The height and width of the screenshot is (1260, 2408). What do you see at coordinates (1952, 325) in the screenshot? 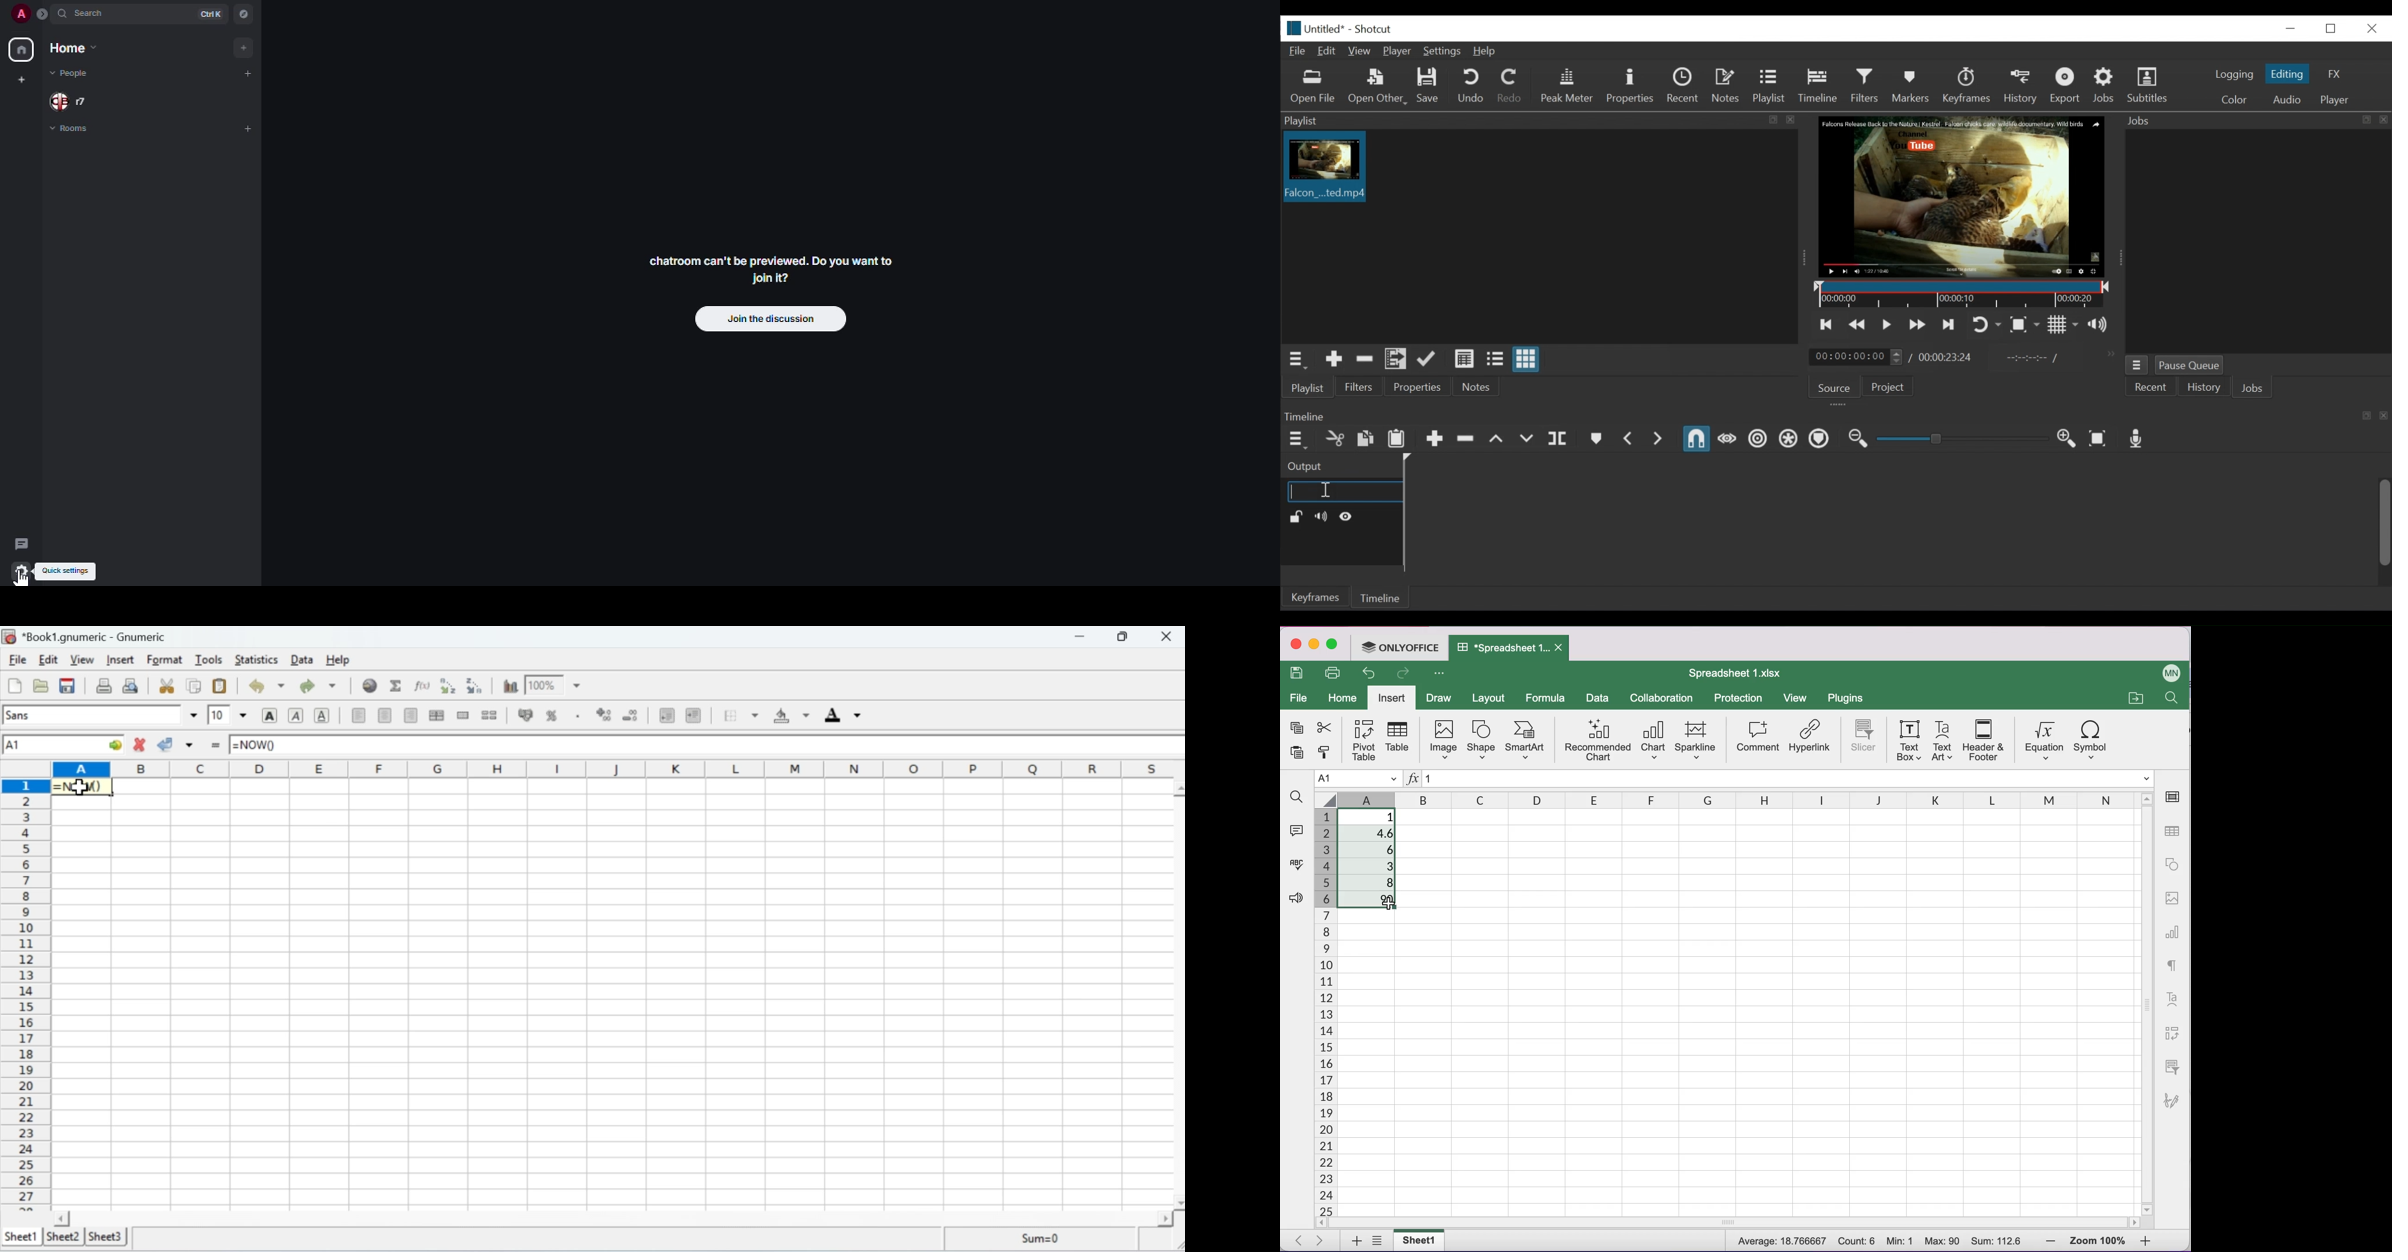
I see `Toggle player looping` at bounding box center [1952, 325].